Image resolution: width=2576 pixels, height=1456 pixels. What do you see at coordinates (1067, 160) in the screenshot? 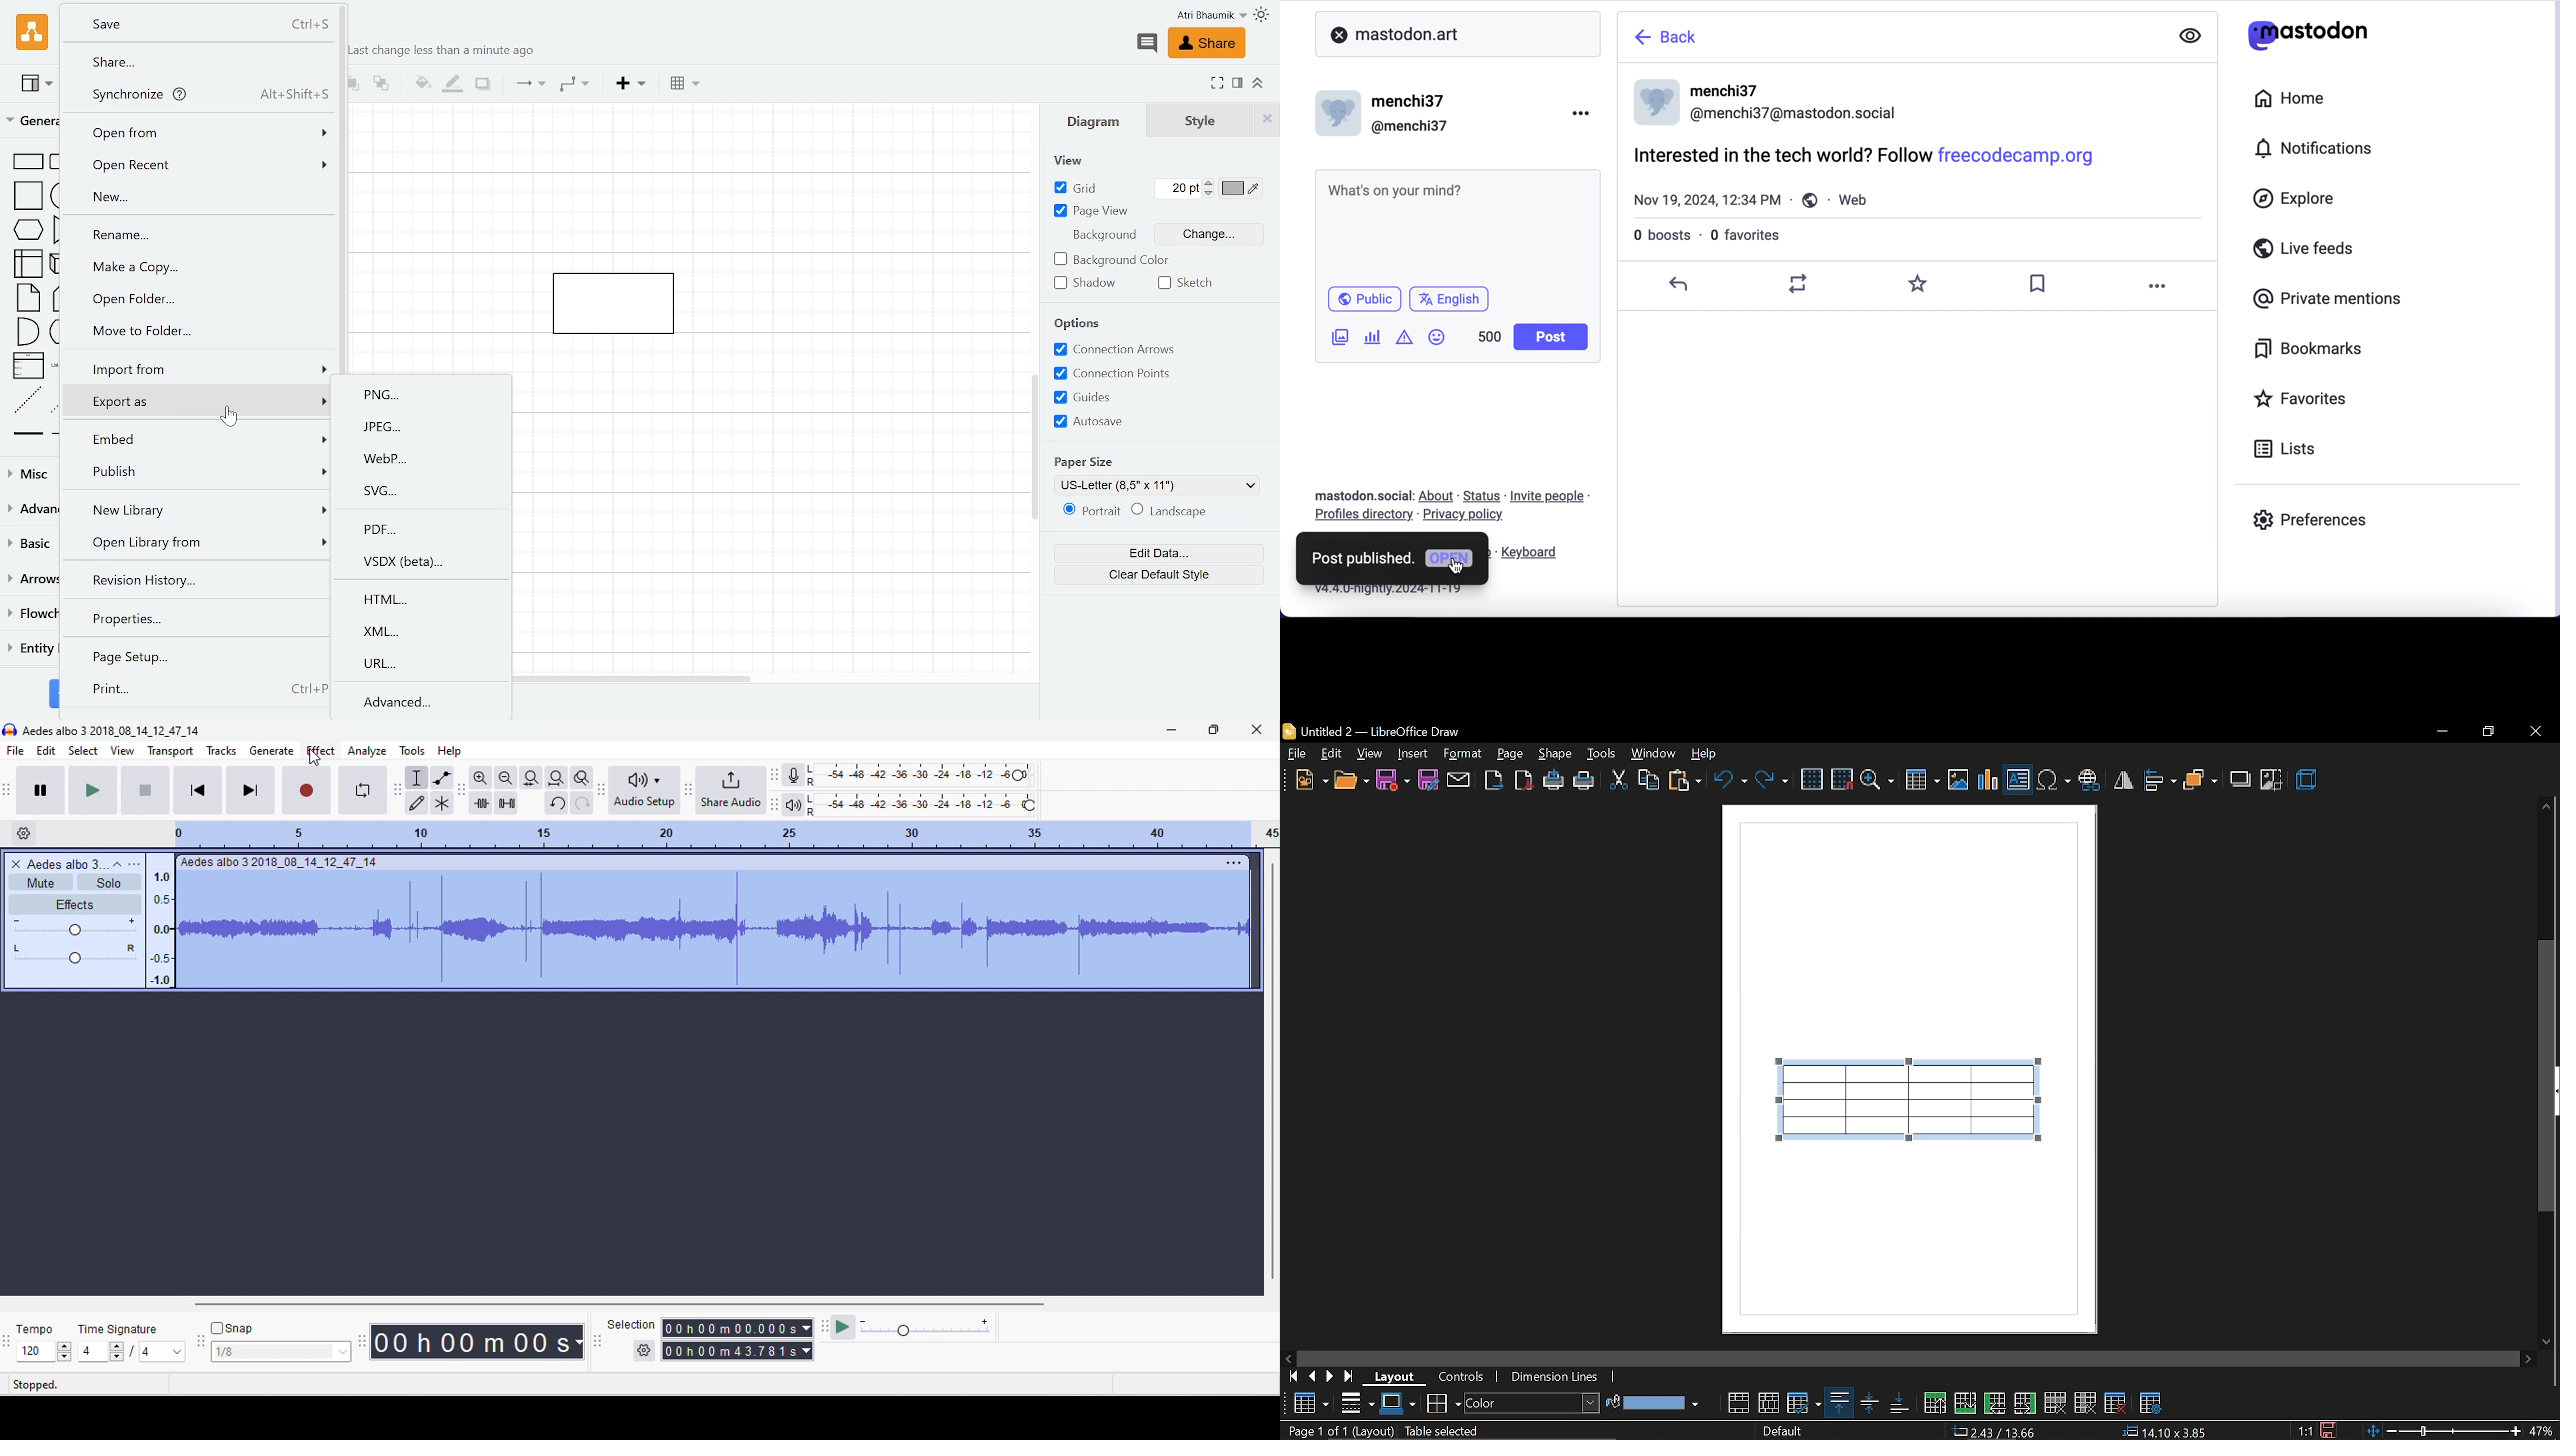
I see `view` at bounding box center [1067, 160].